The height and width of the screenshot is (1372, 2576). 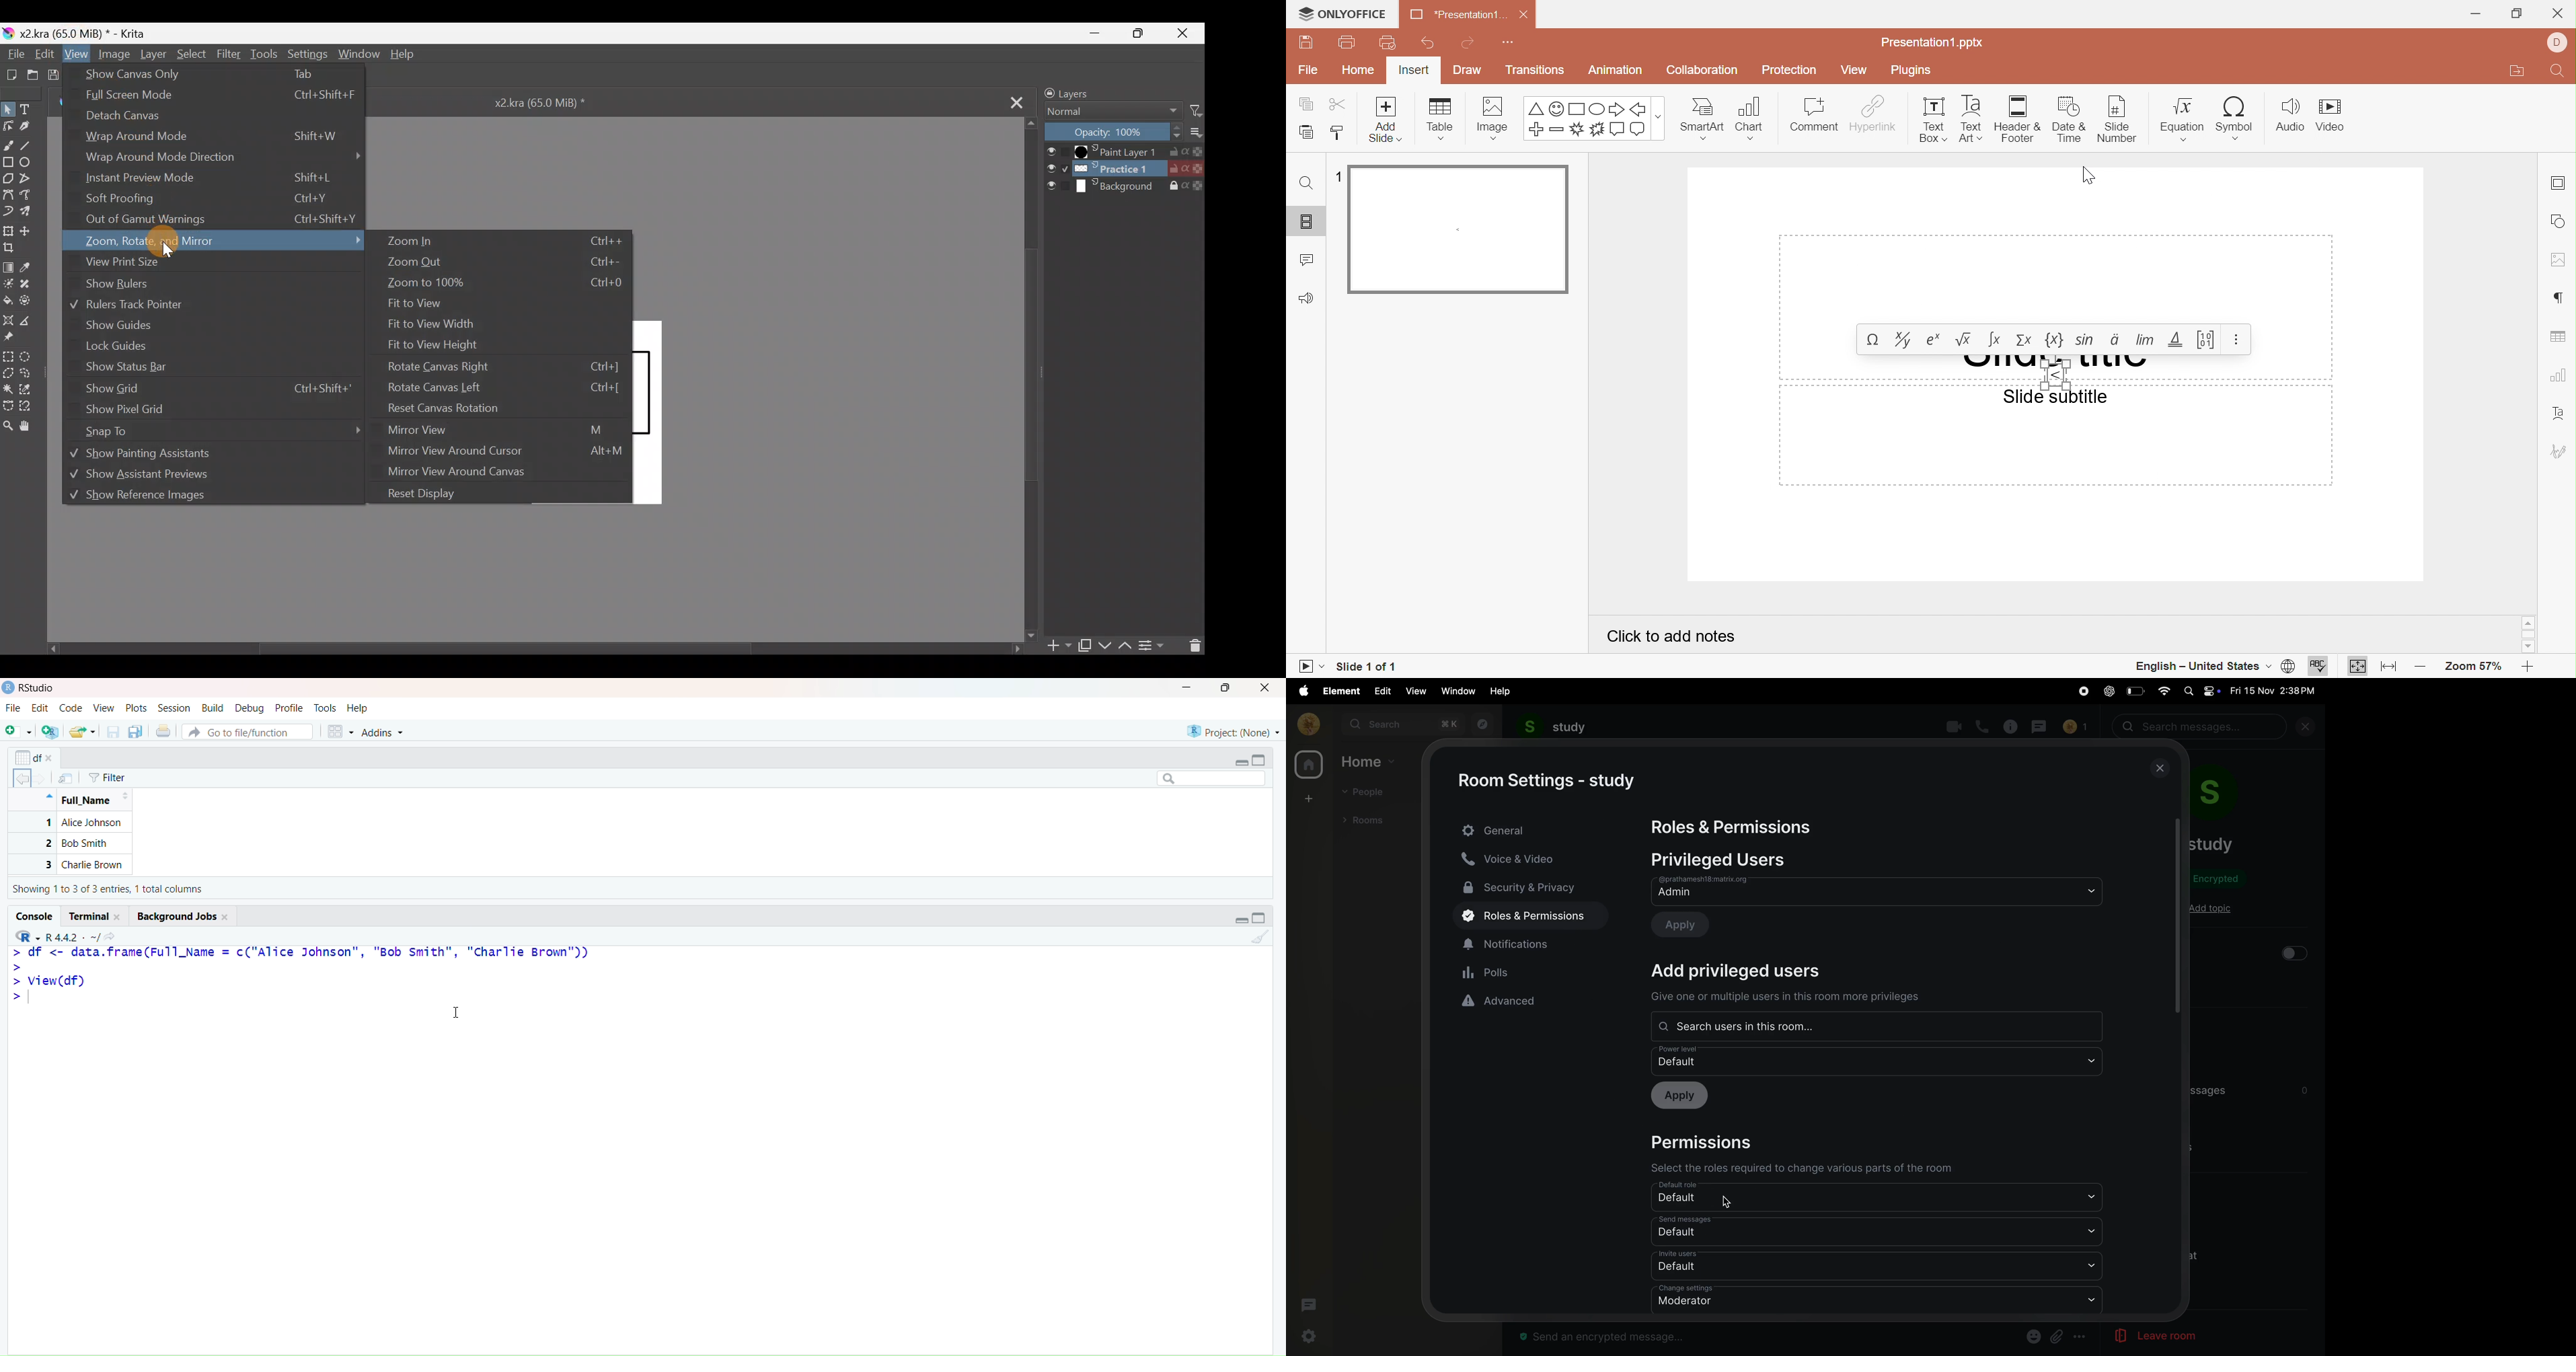 What do you see at coordinates (217, 137) in the screenshot?
I see `Wrap around mode  Shift+W` at bounding box center [217, 137].